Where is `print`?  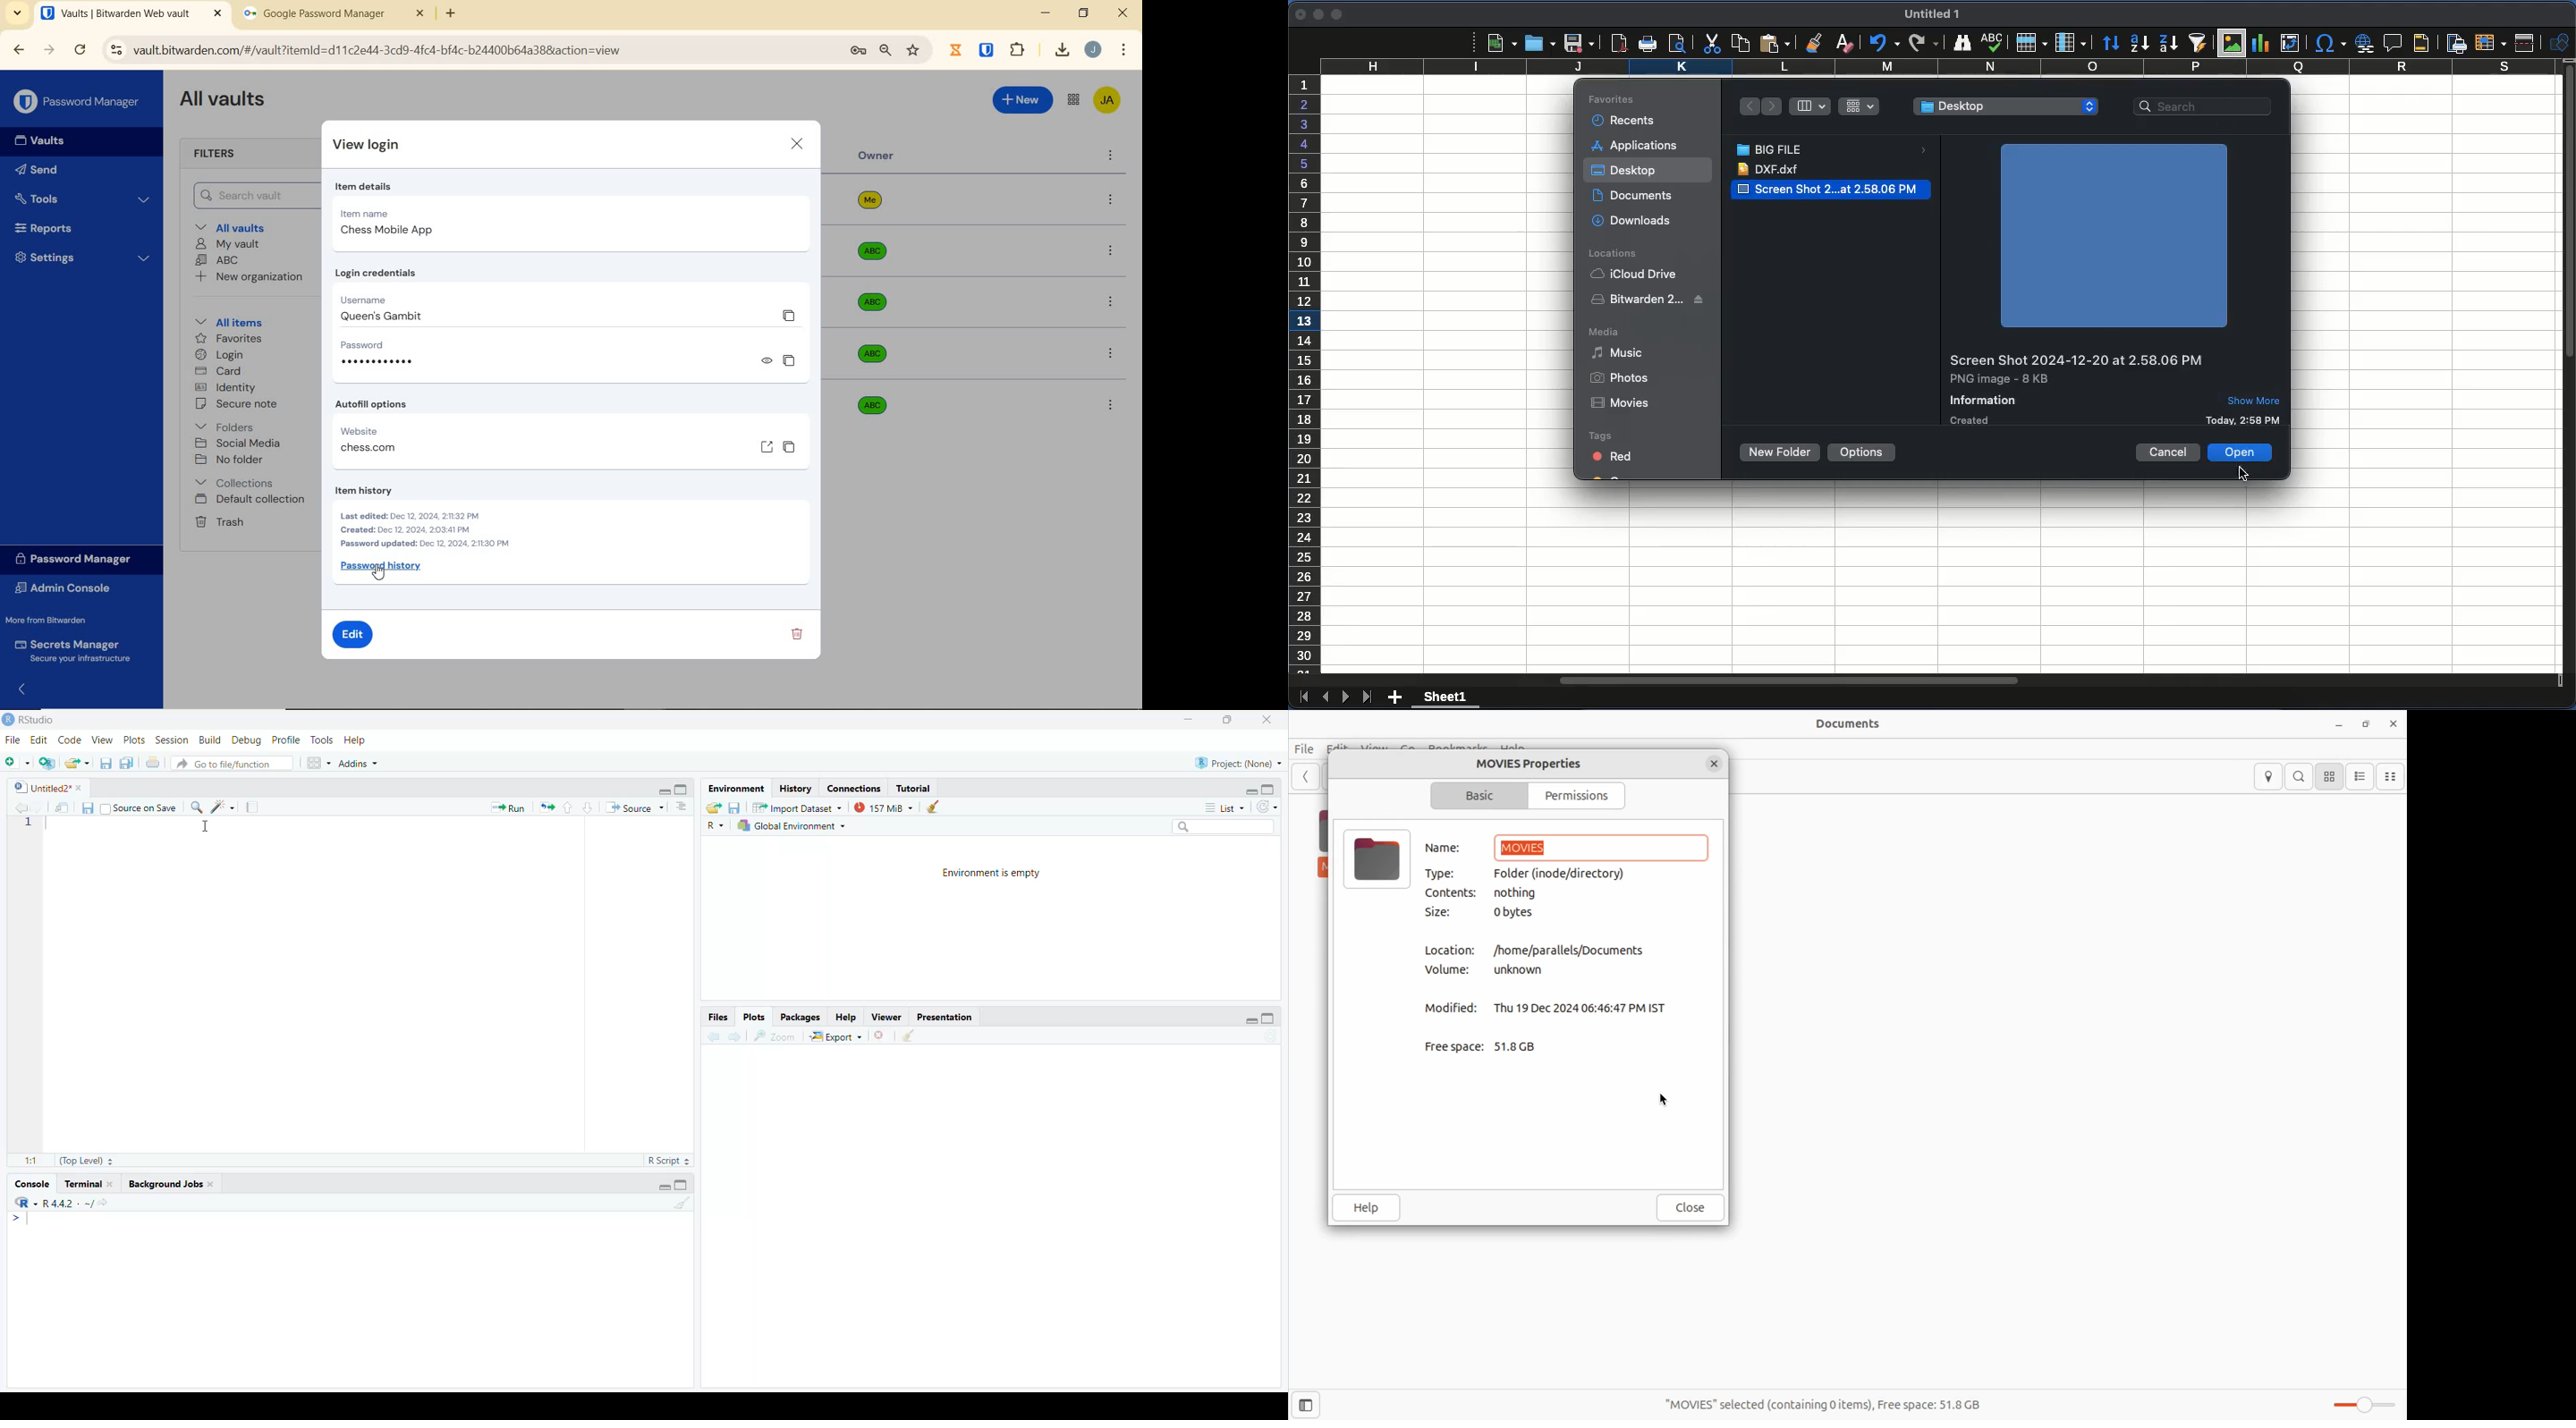
print is located at coordinates (1648, 43).